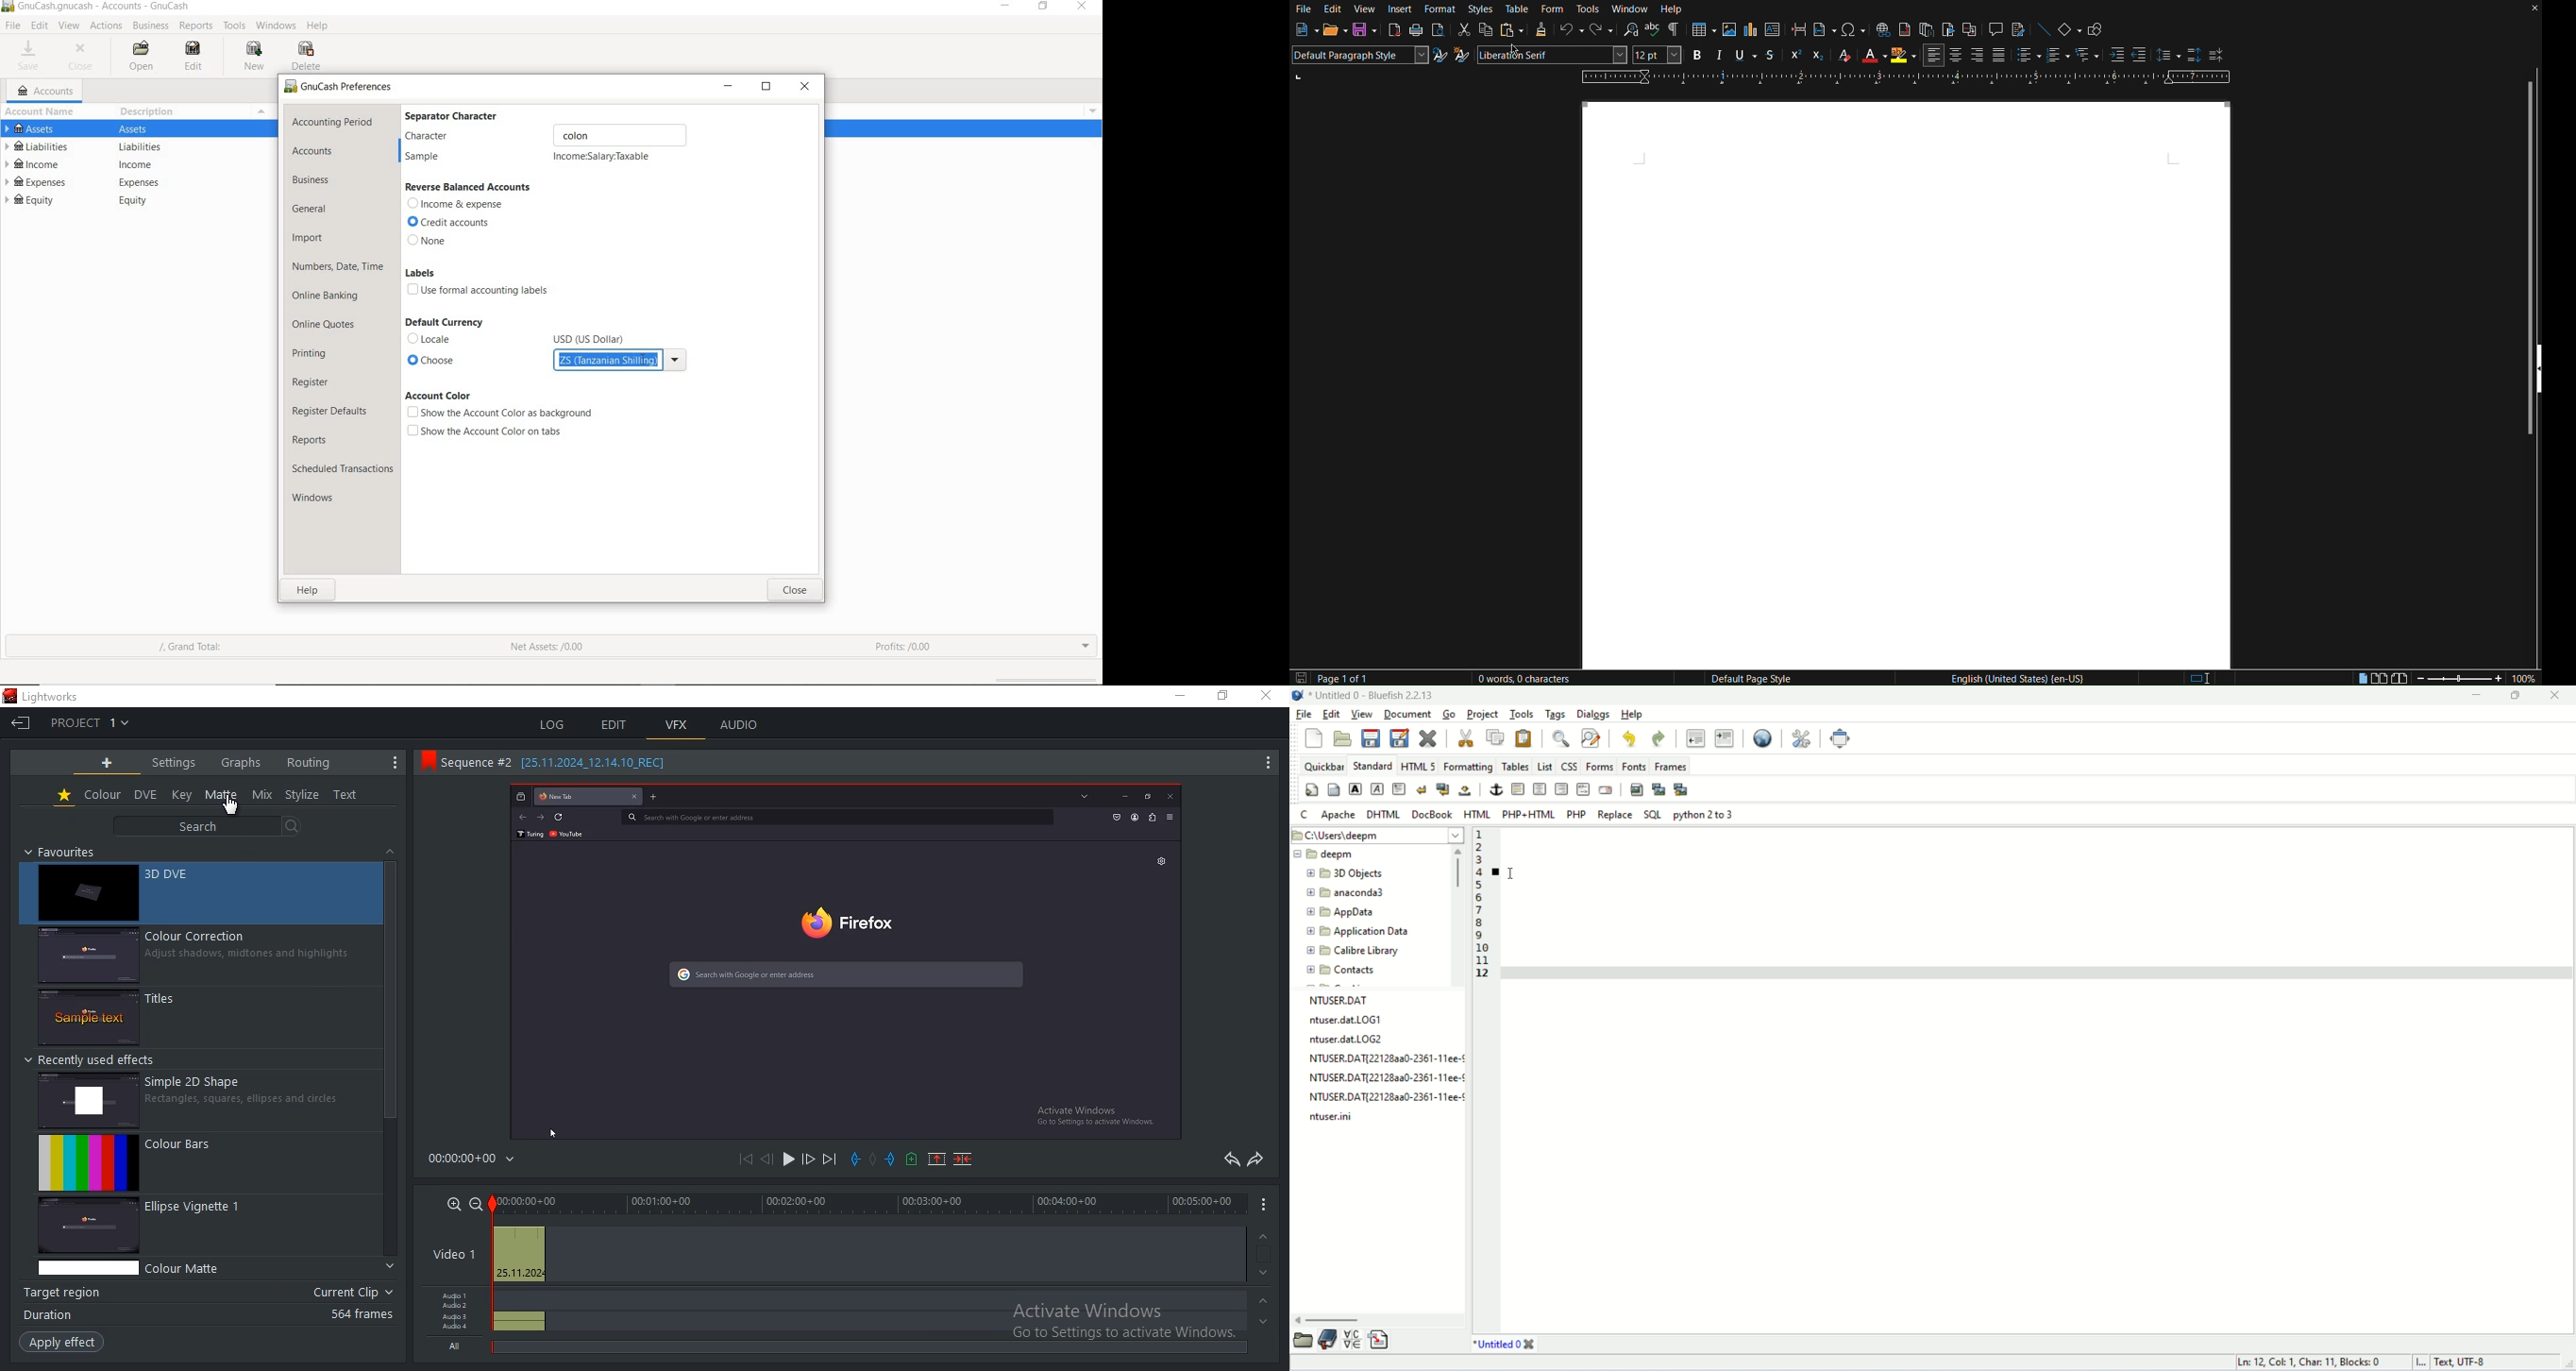 The width and height of the screenshot is (2576, 1372). What do you see at coordinates (1729, 30) in the screenshot?
I see `Insert Image` at bounding box center [1729, 30].